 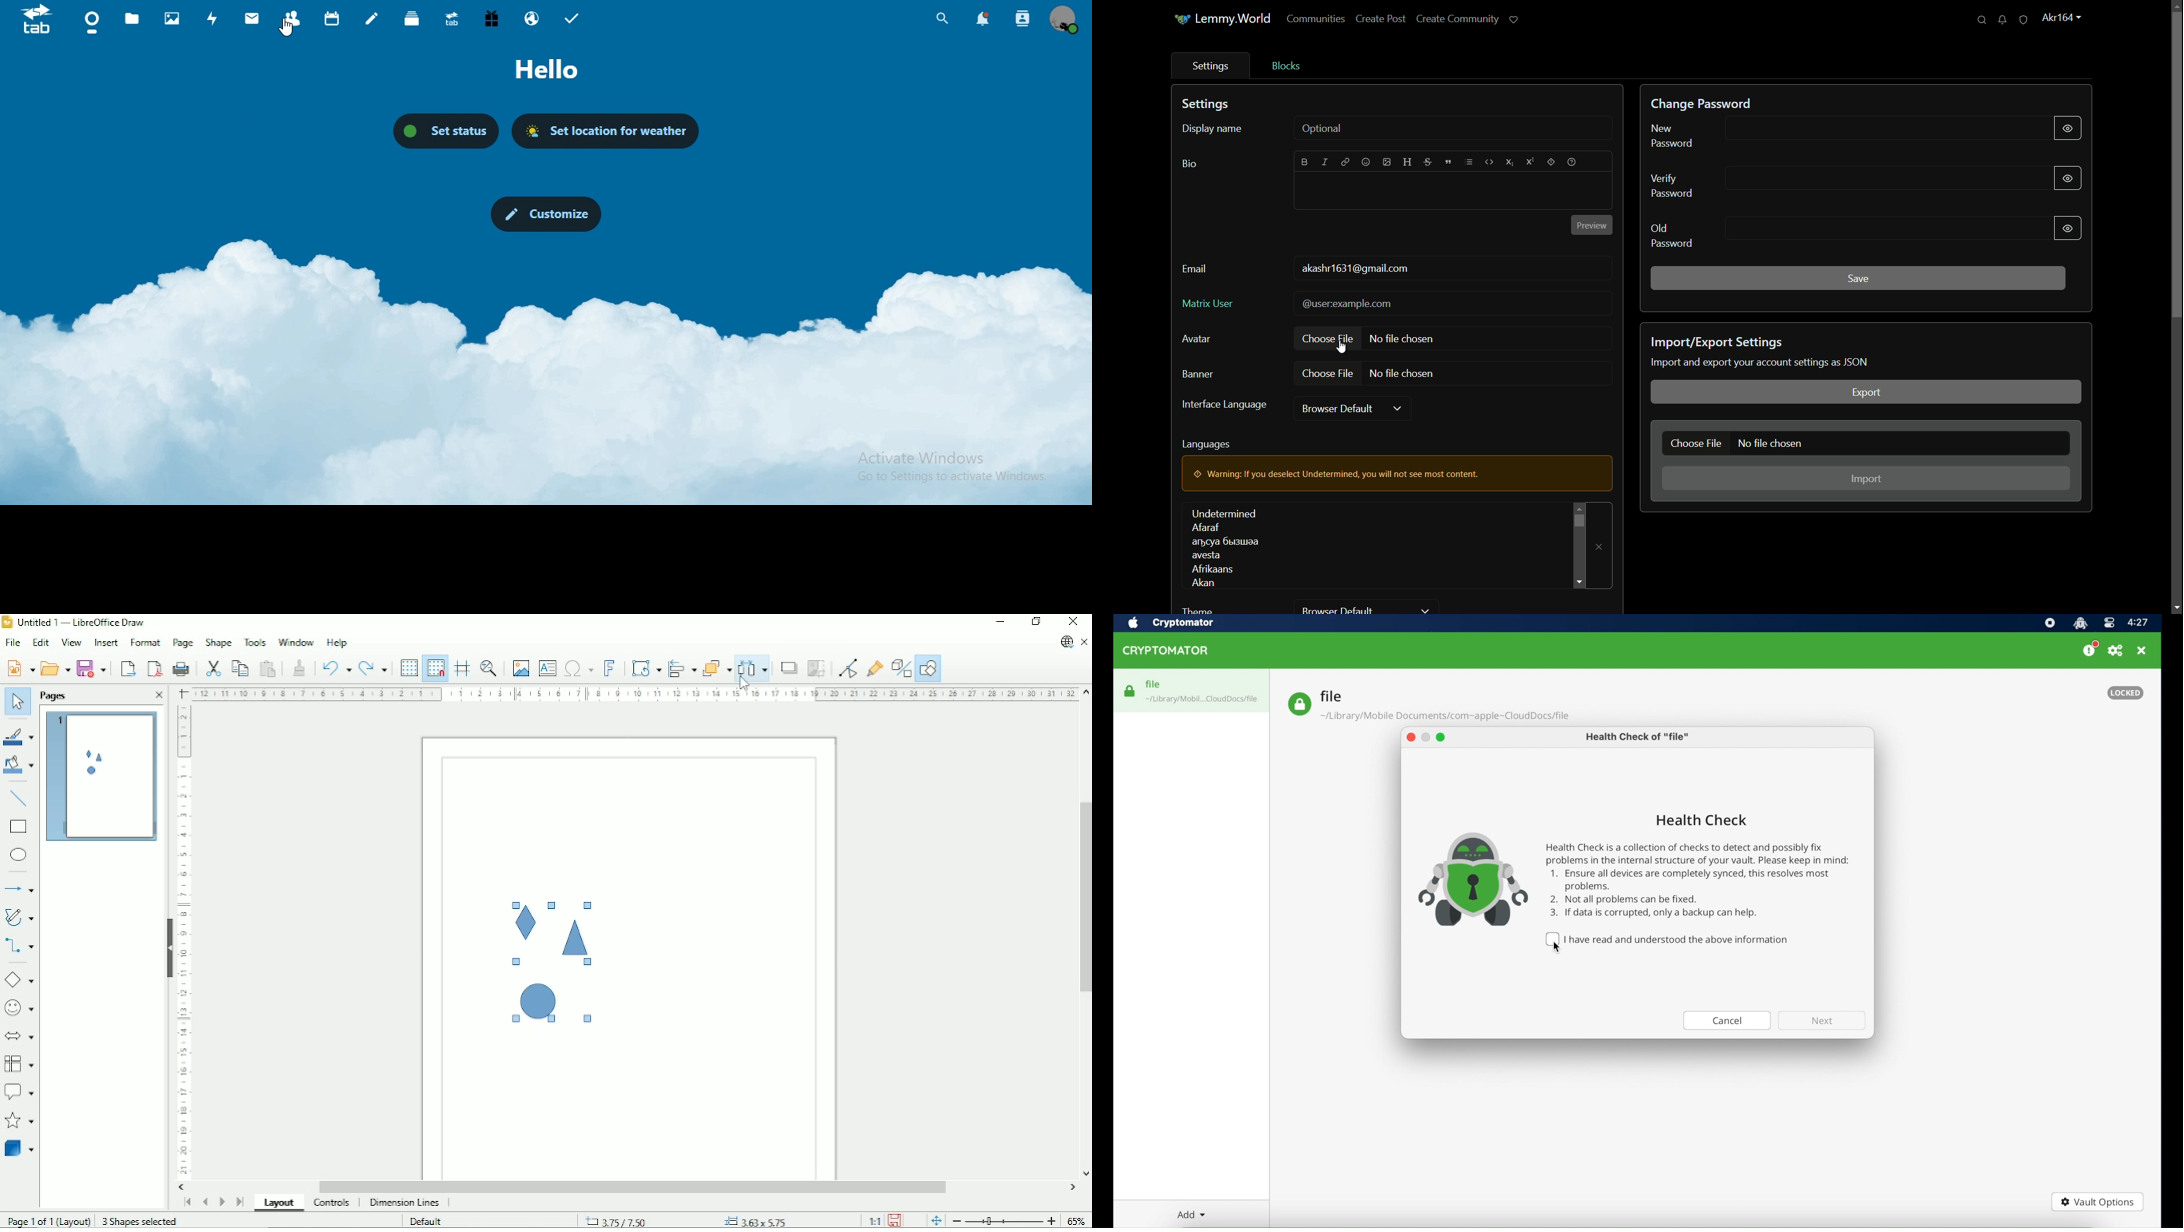 I want to click on languages, so click(x=1207, y=445).